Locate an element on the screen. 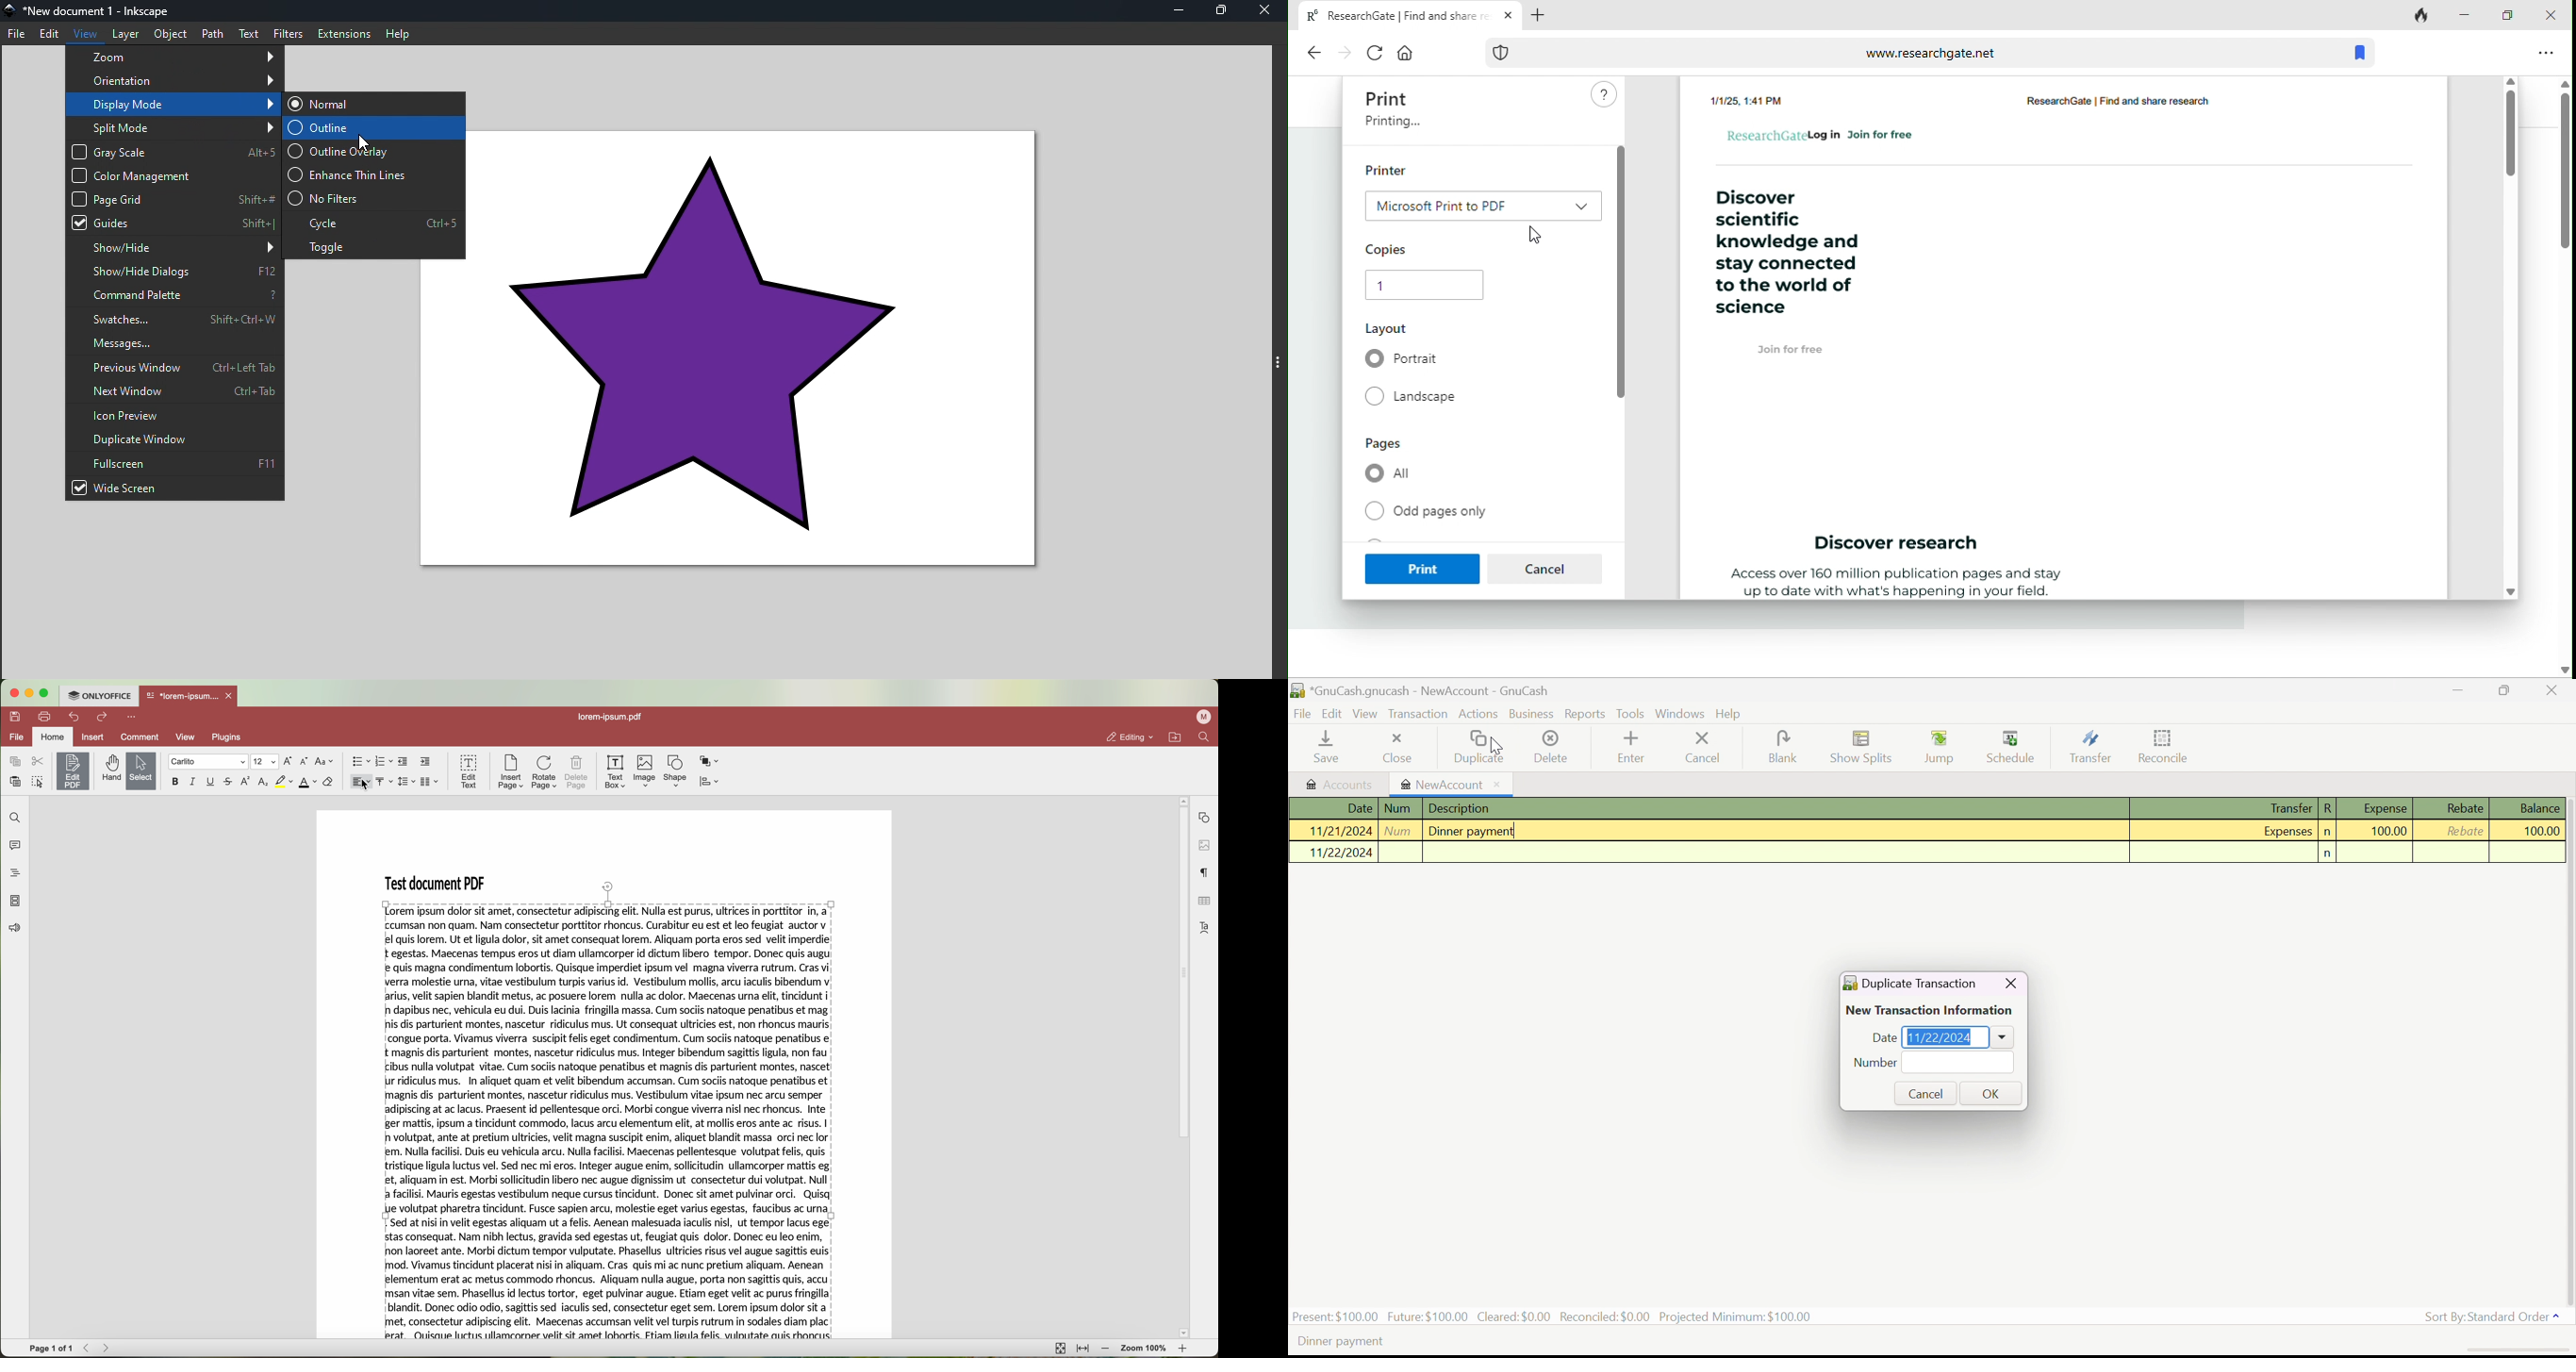 This screenshot has height=1372, width=2576. Toggle is located at coordinates (373, 245).